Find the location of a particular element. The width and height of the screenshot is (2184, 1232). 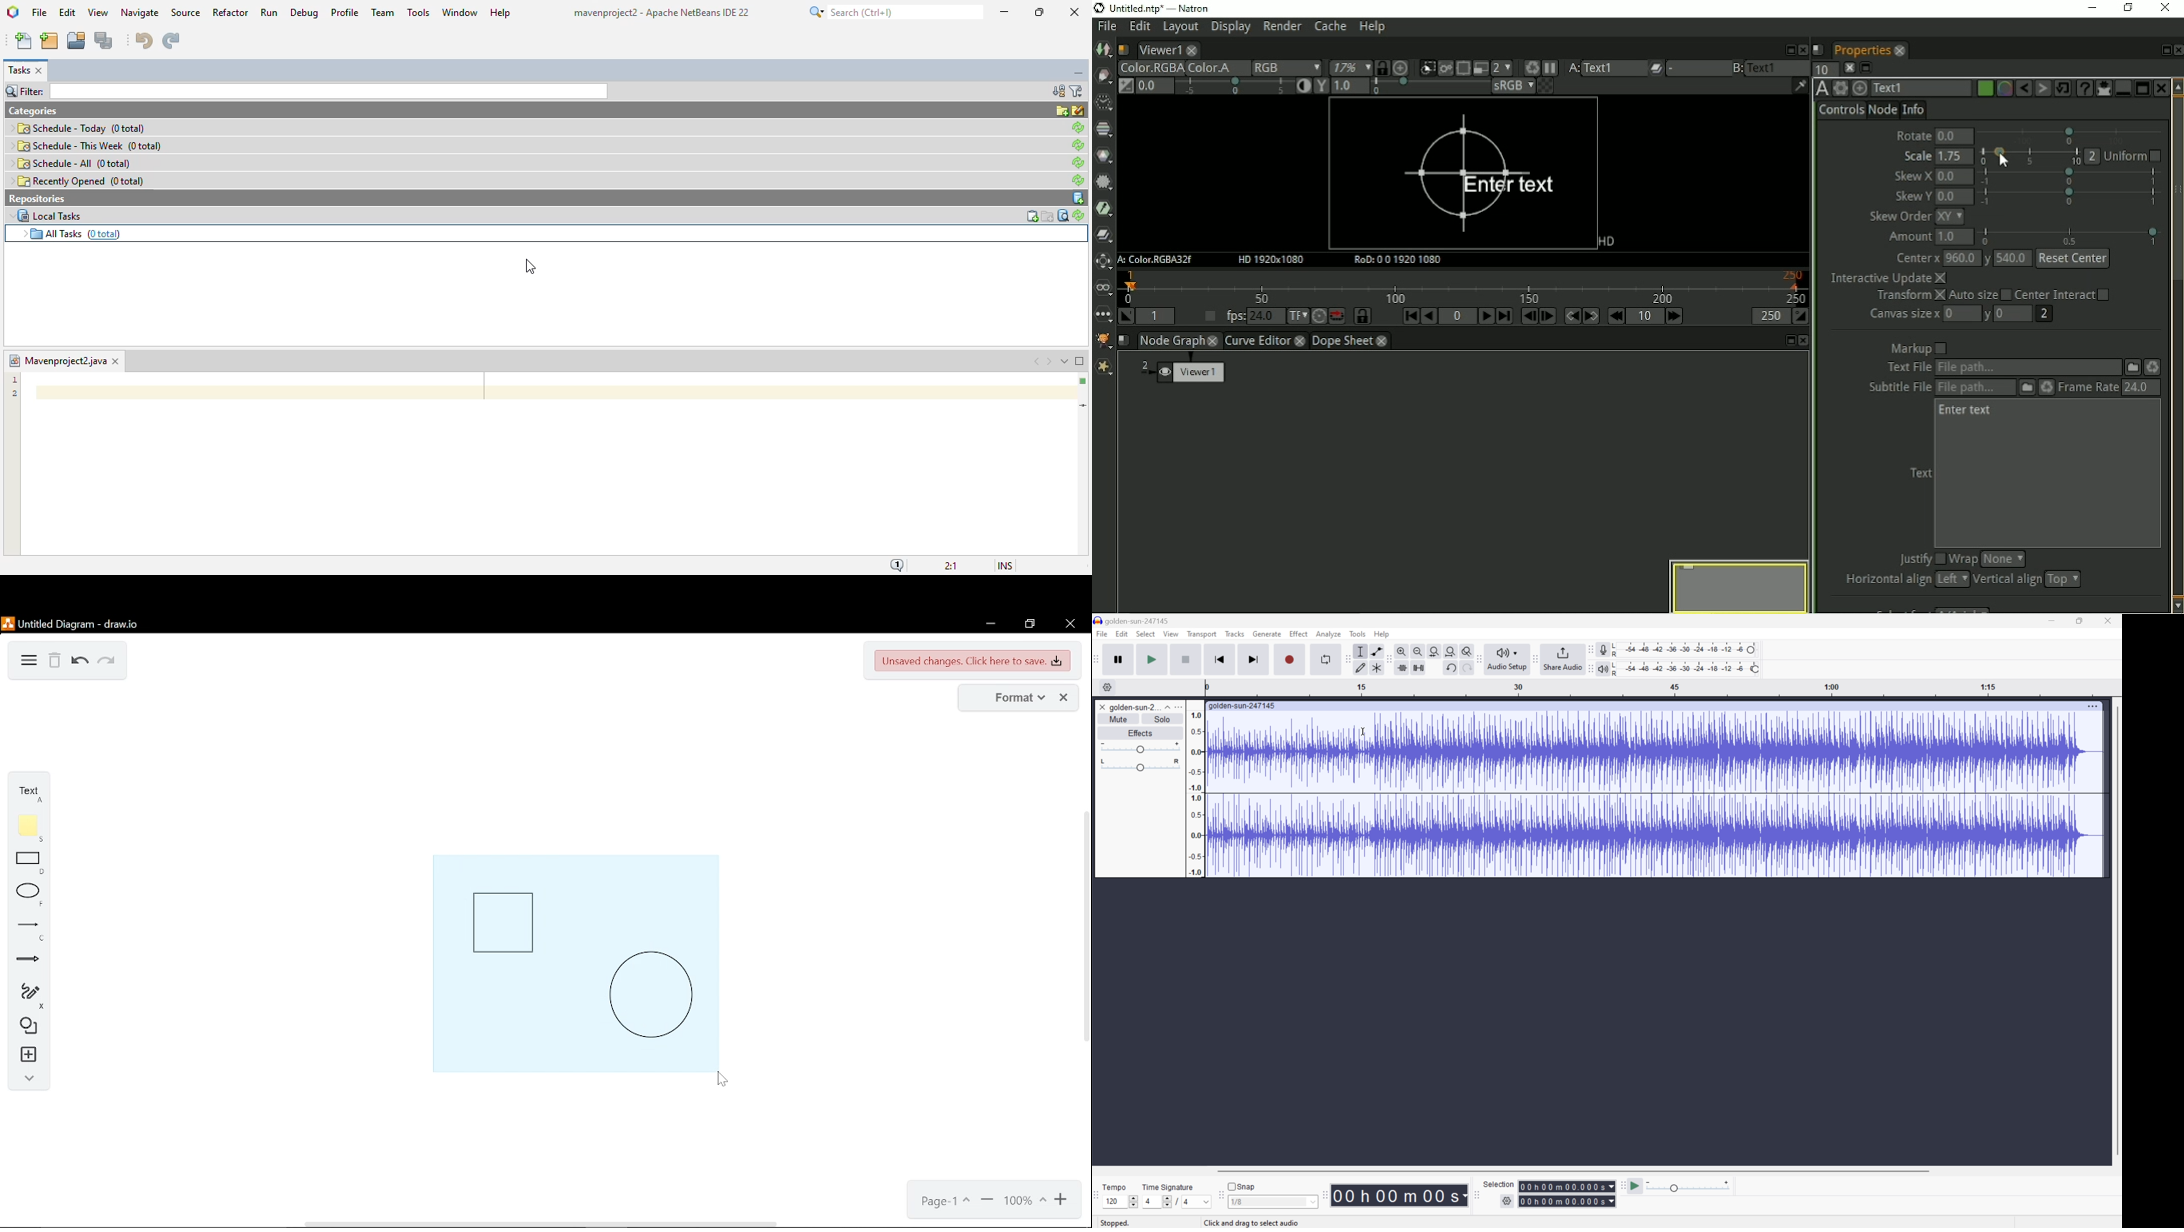

Maximize is located at coordinates (2142, 89).